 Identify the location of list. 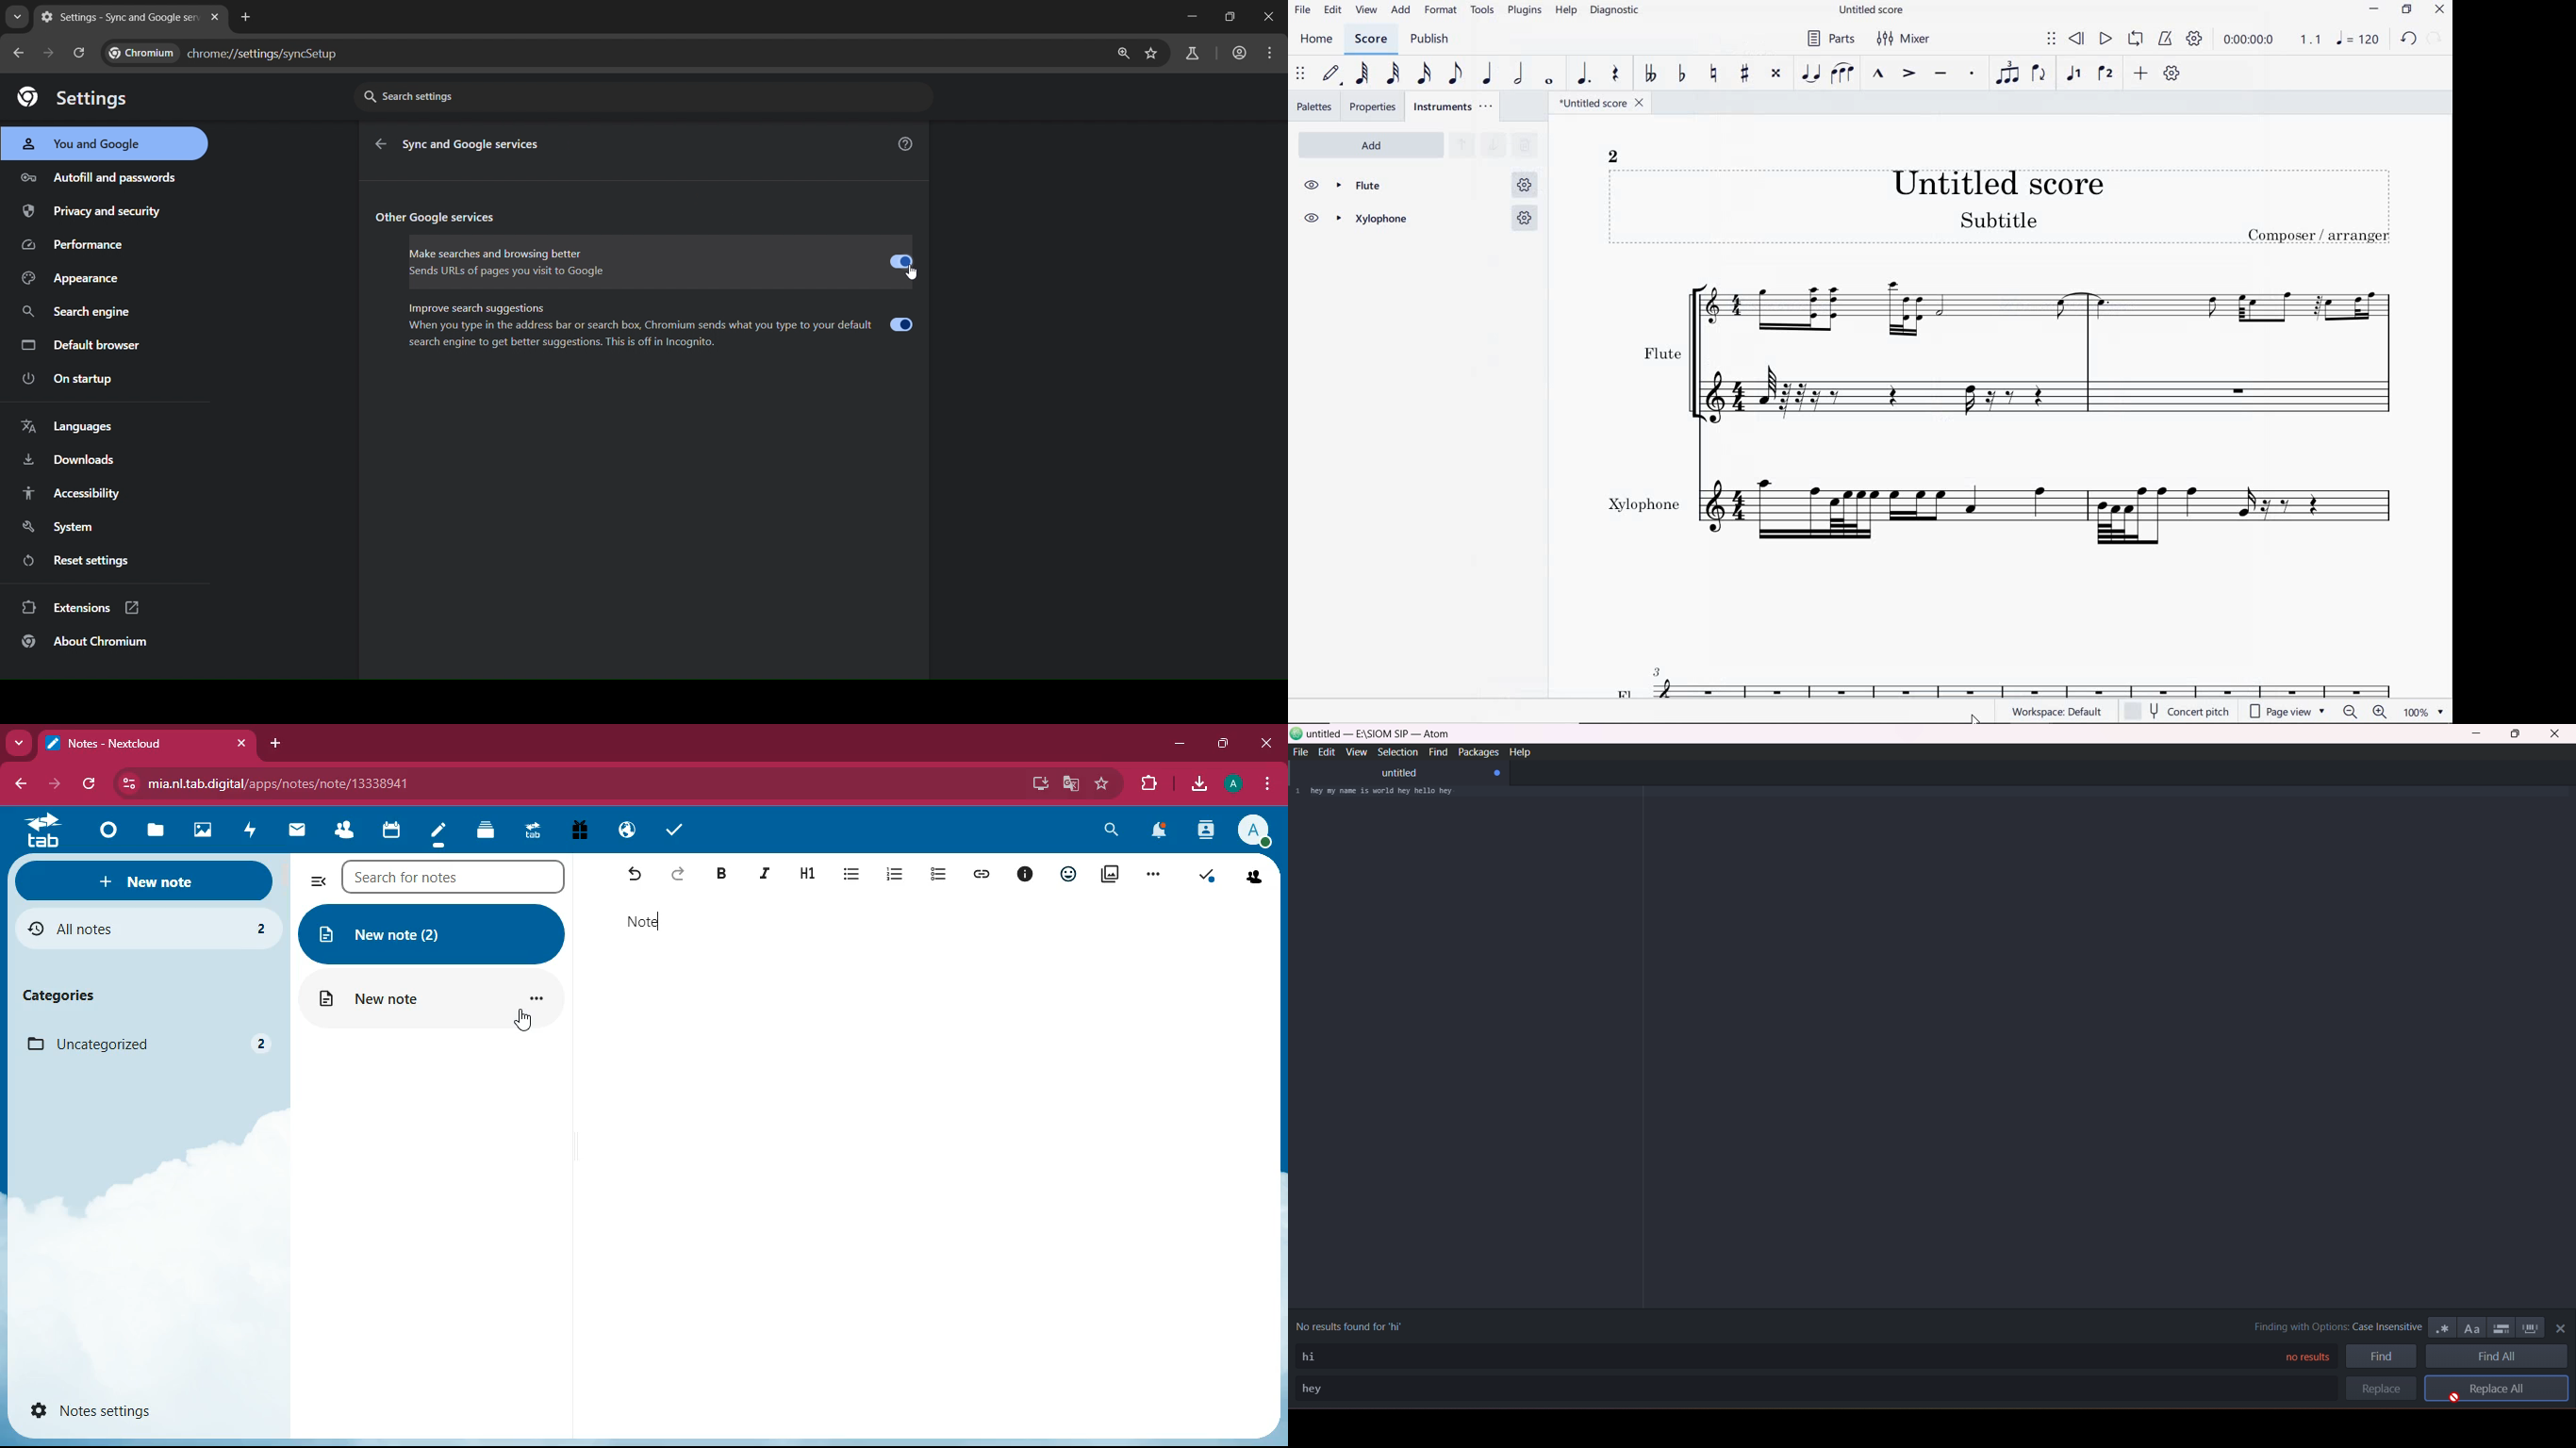
(855, 876).